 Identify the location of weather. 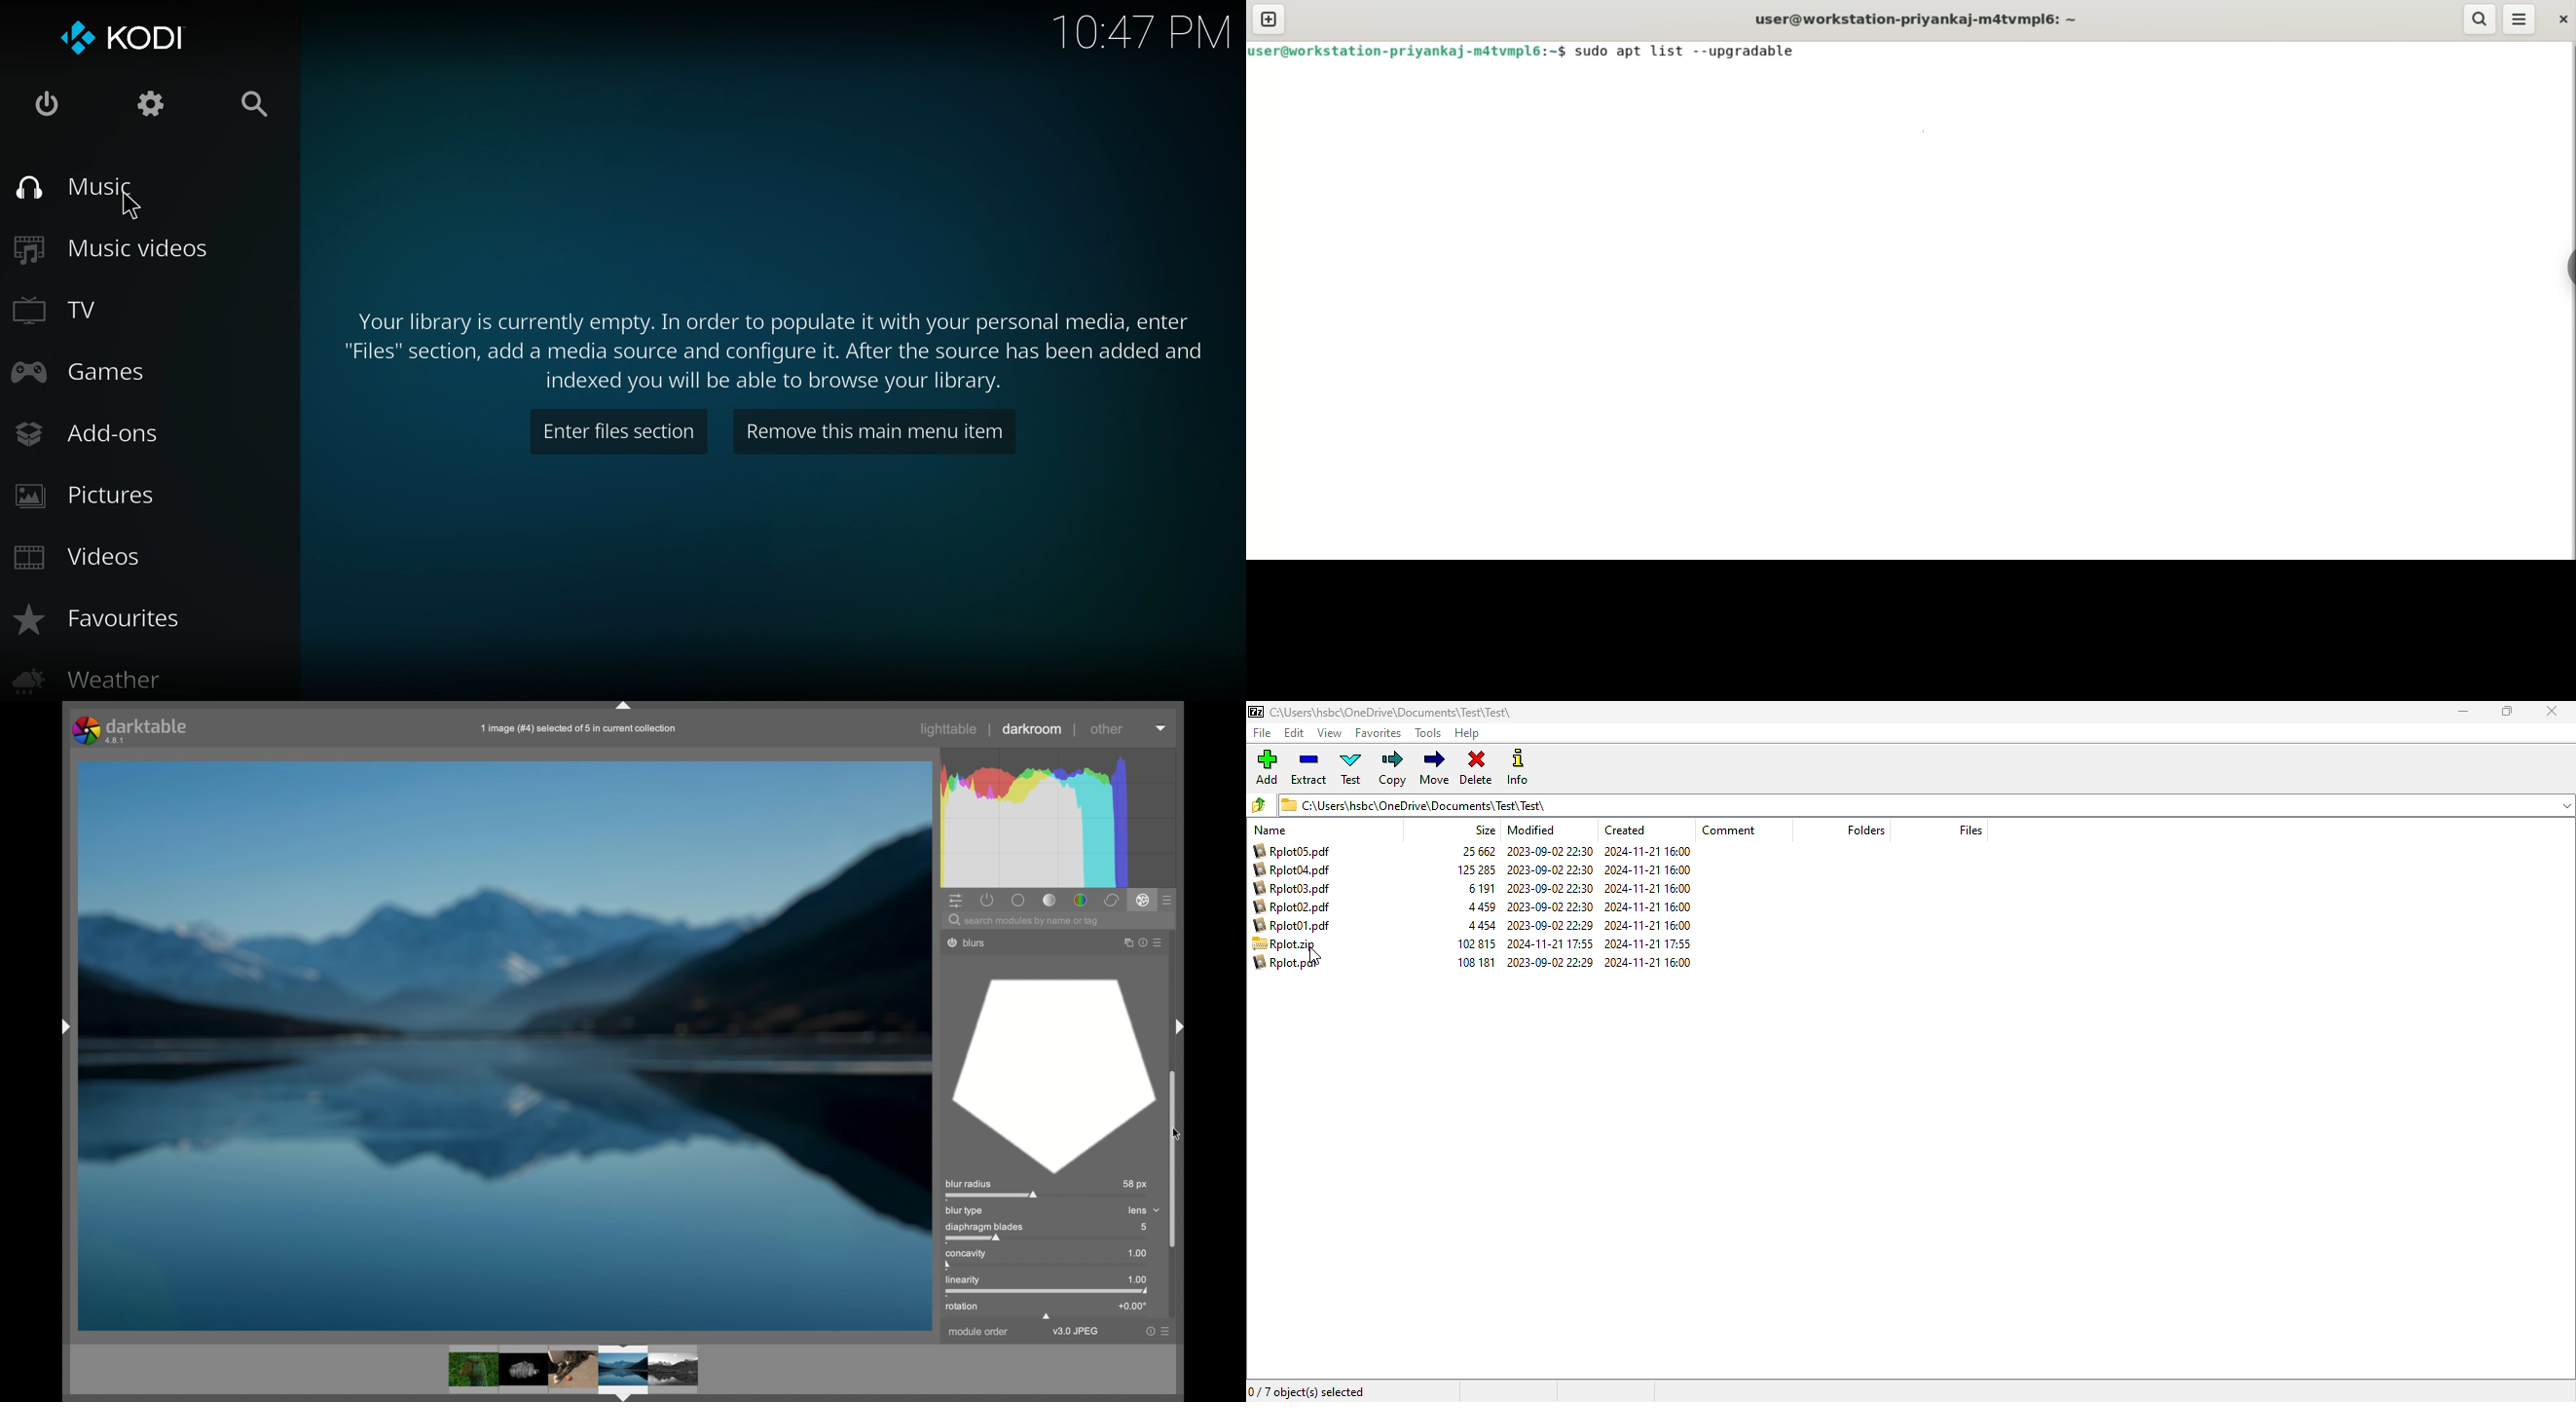
(102, 680).